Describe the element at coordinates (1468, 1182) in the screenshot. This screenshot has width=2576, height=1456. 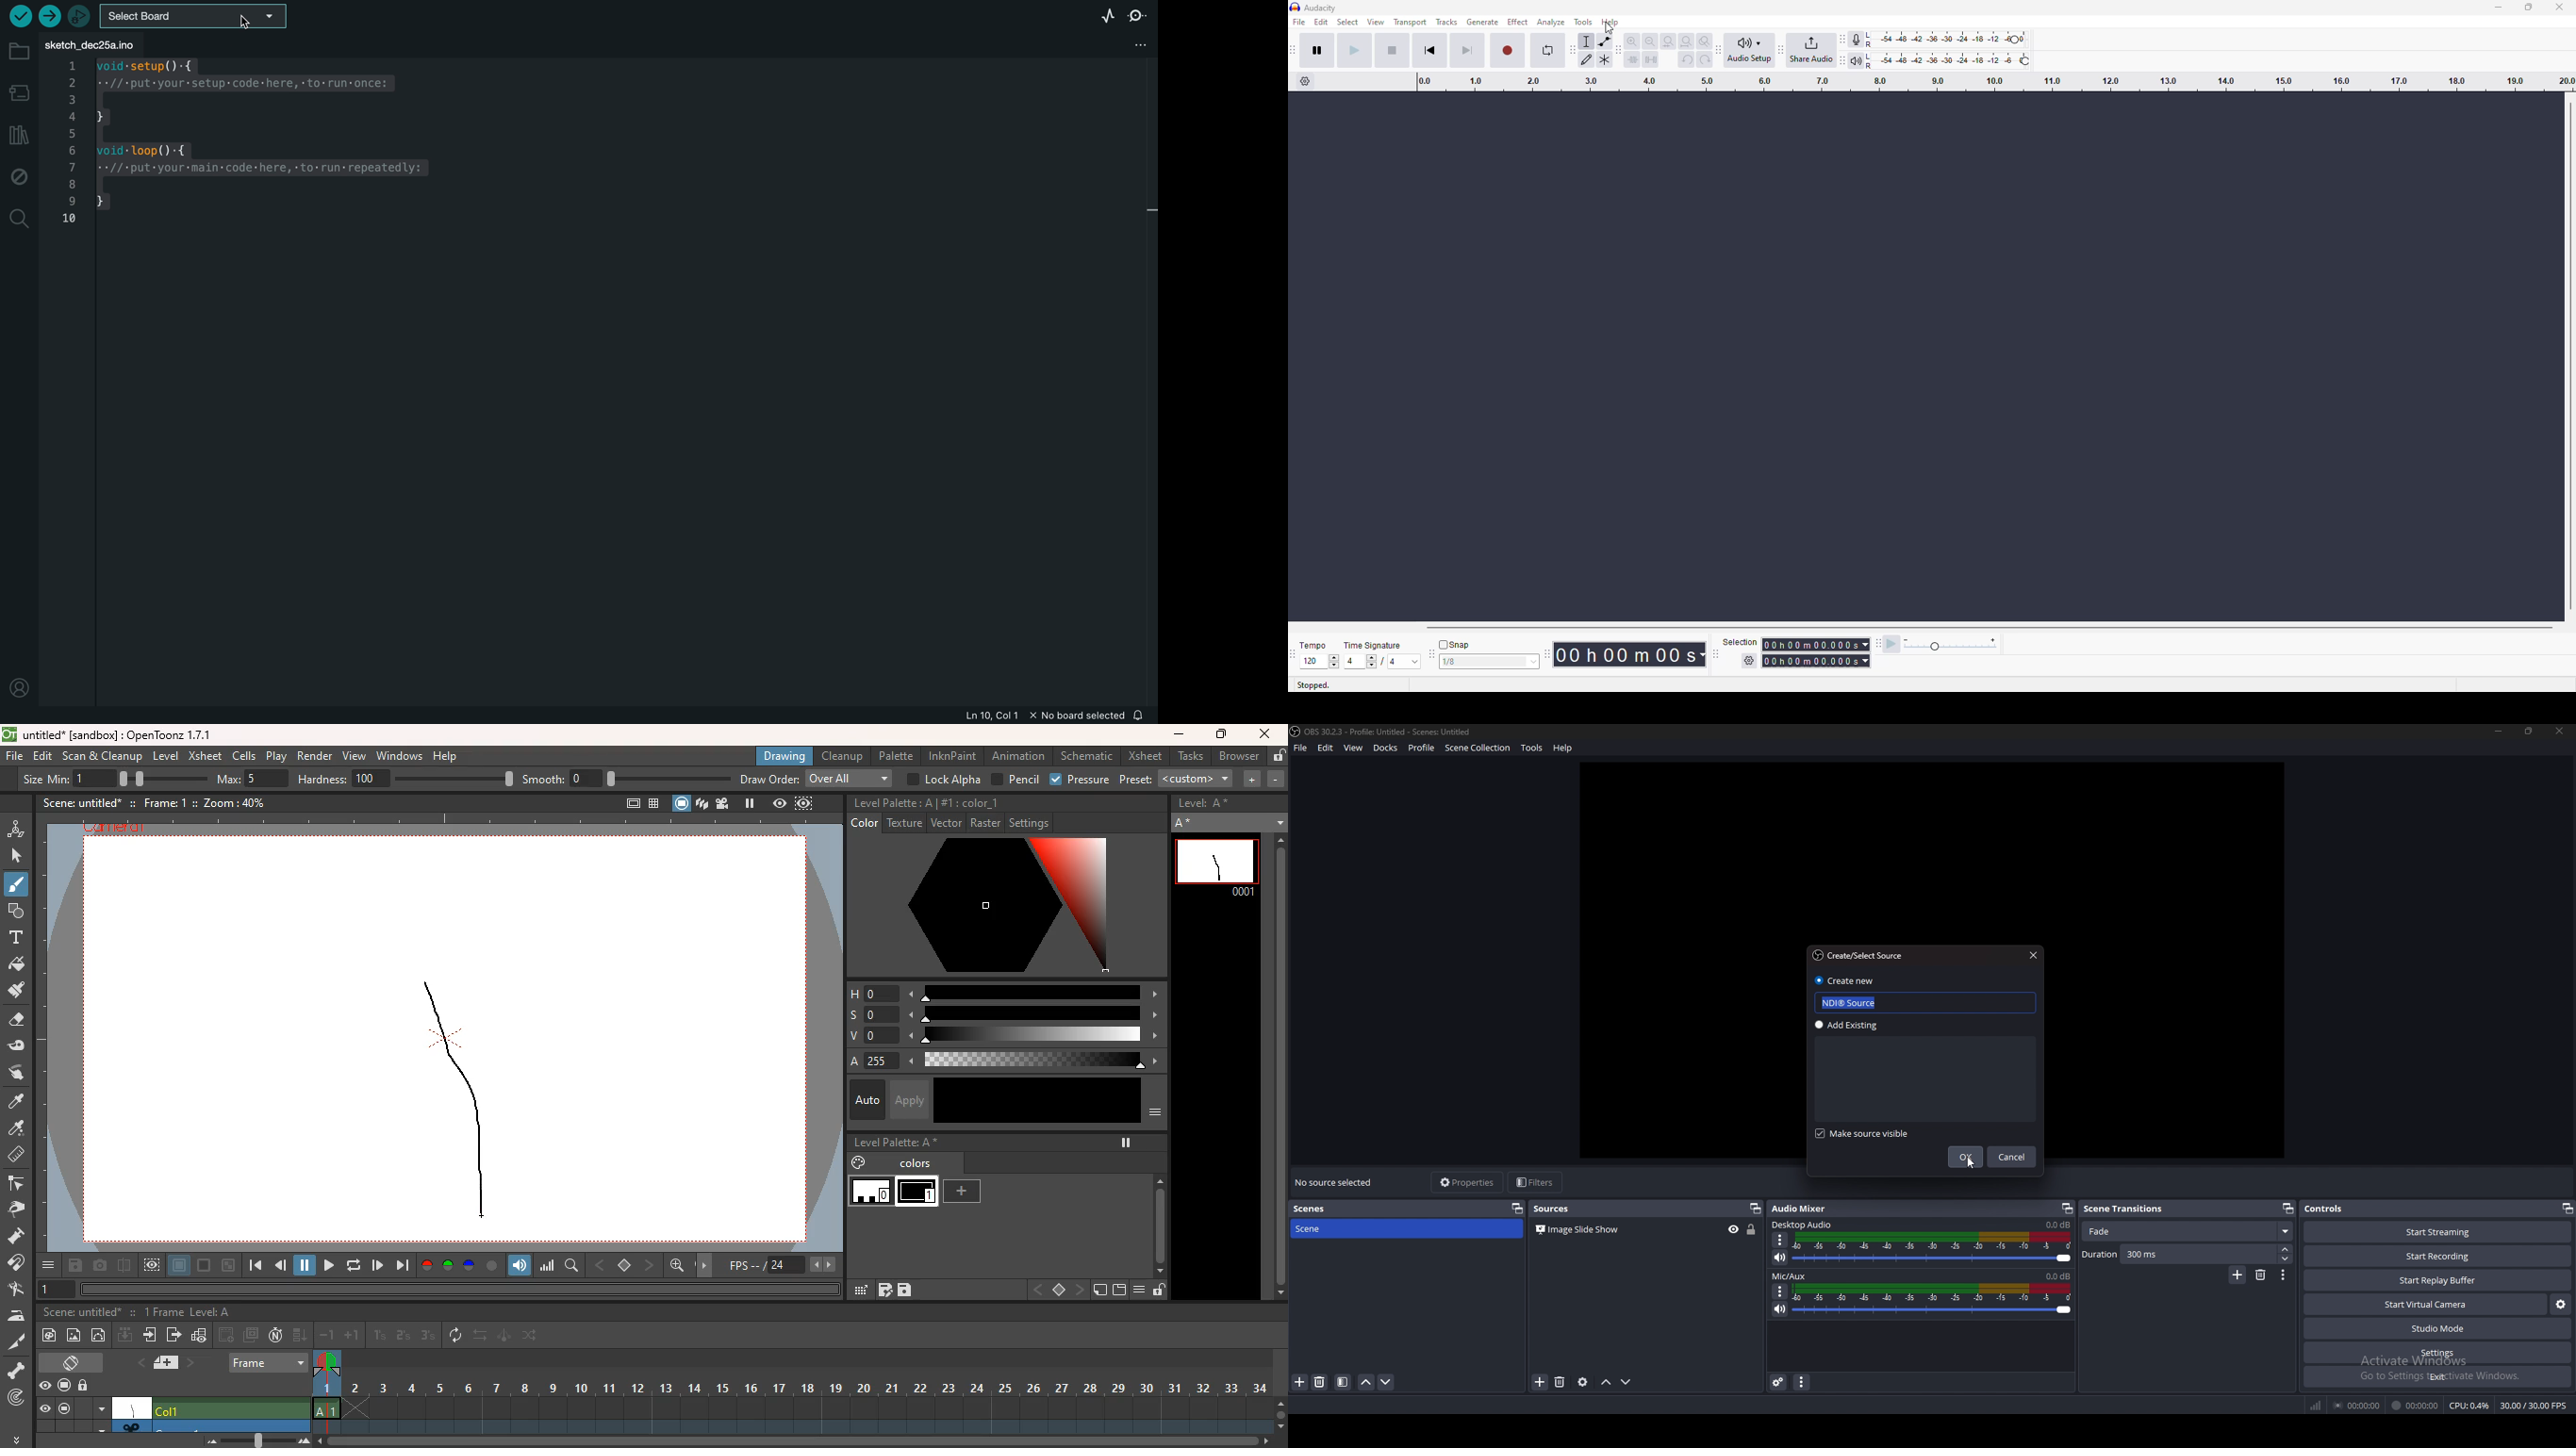
I see `properties` at that location.